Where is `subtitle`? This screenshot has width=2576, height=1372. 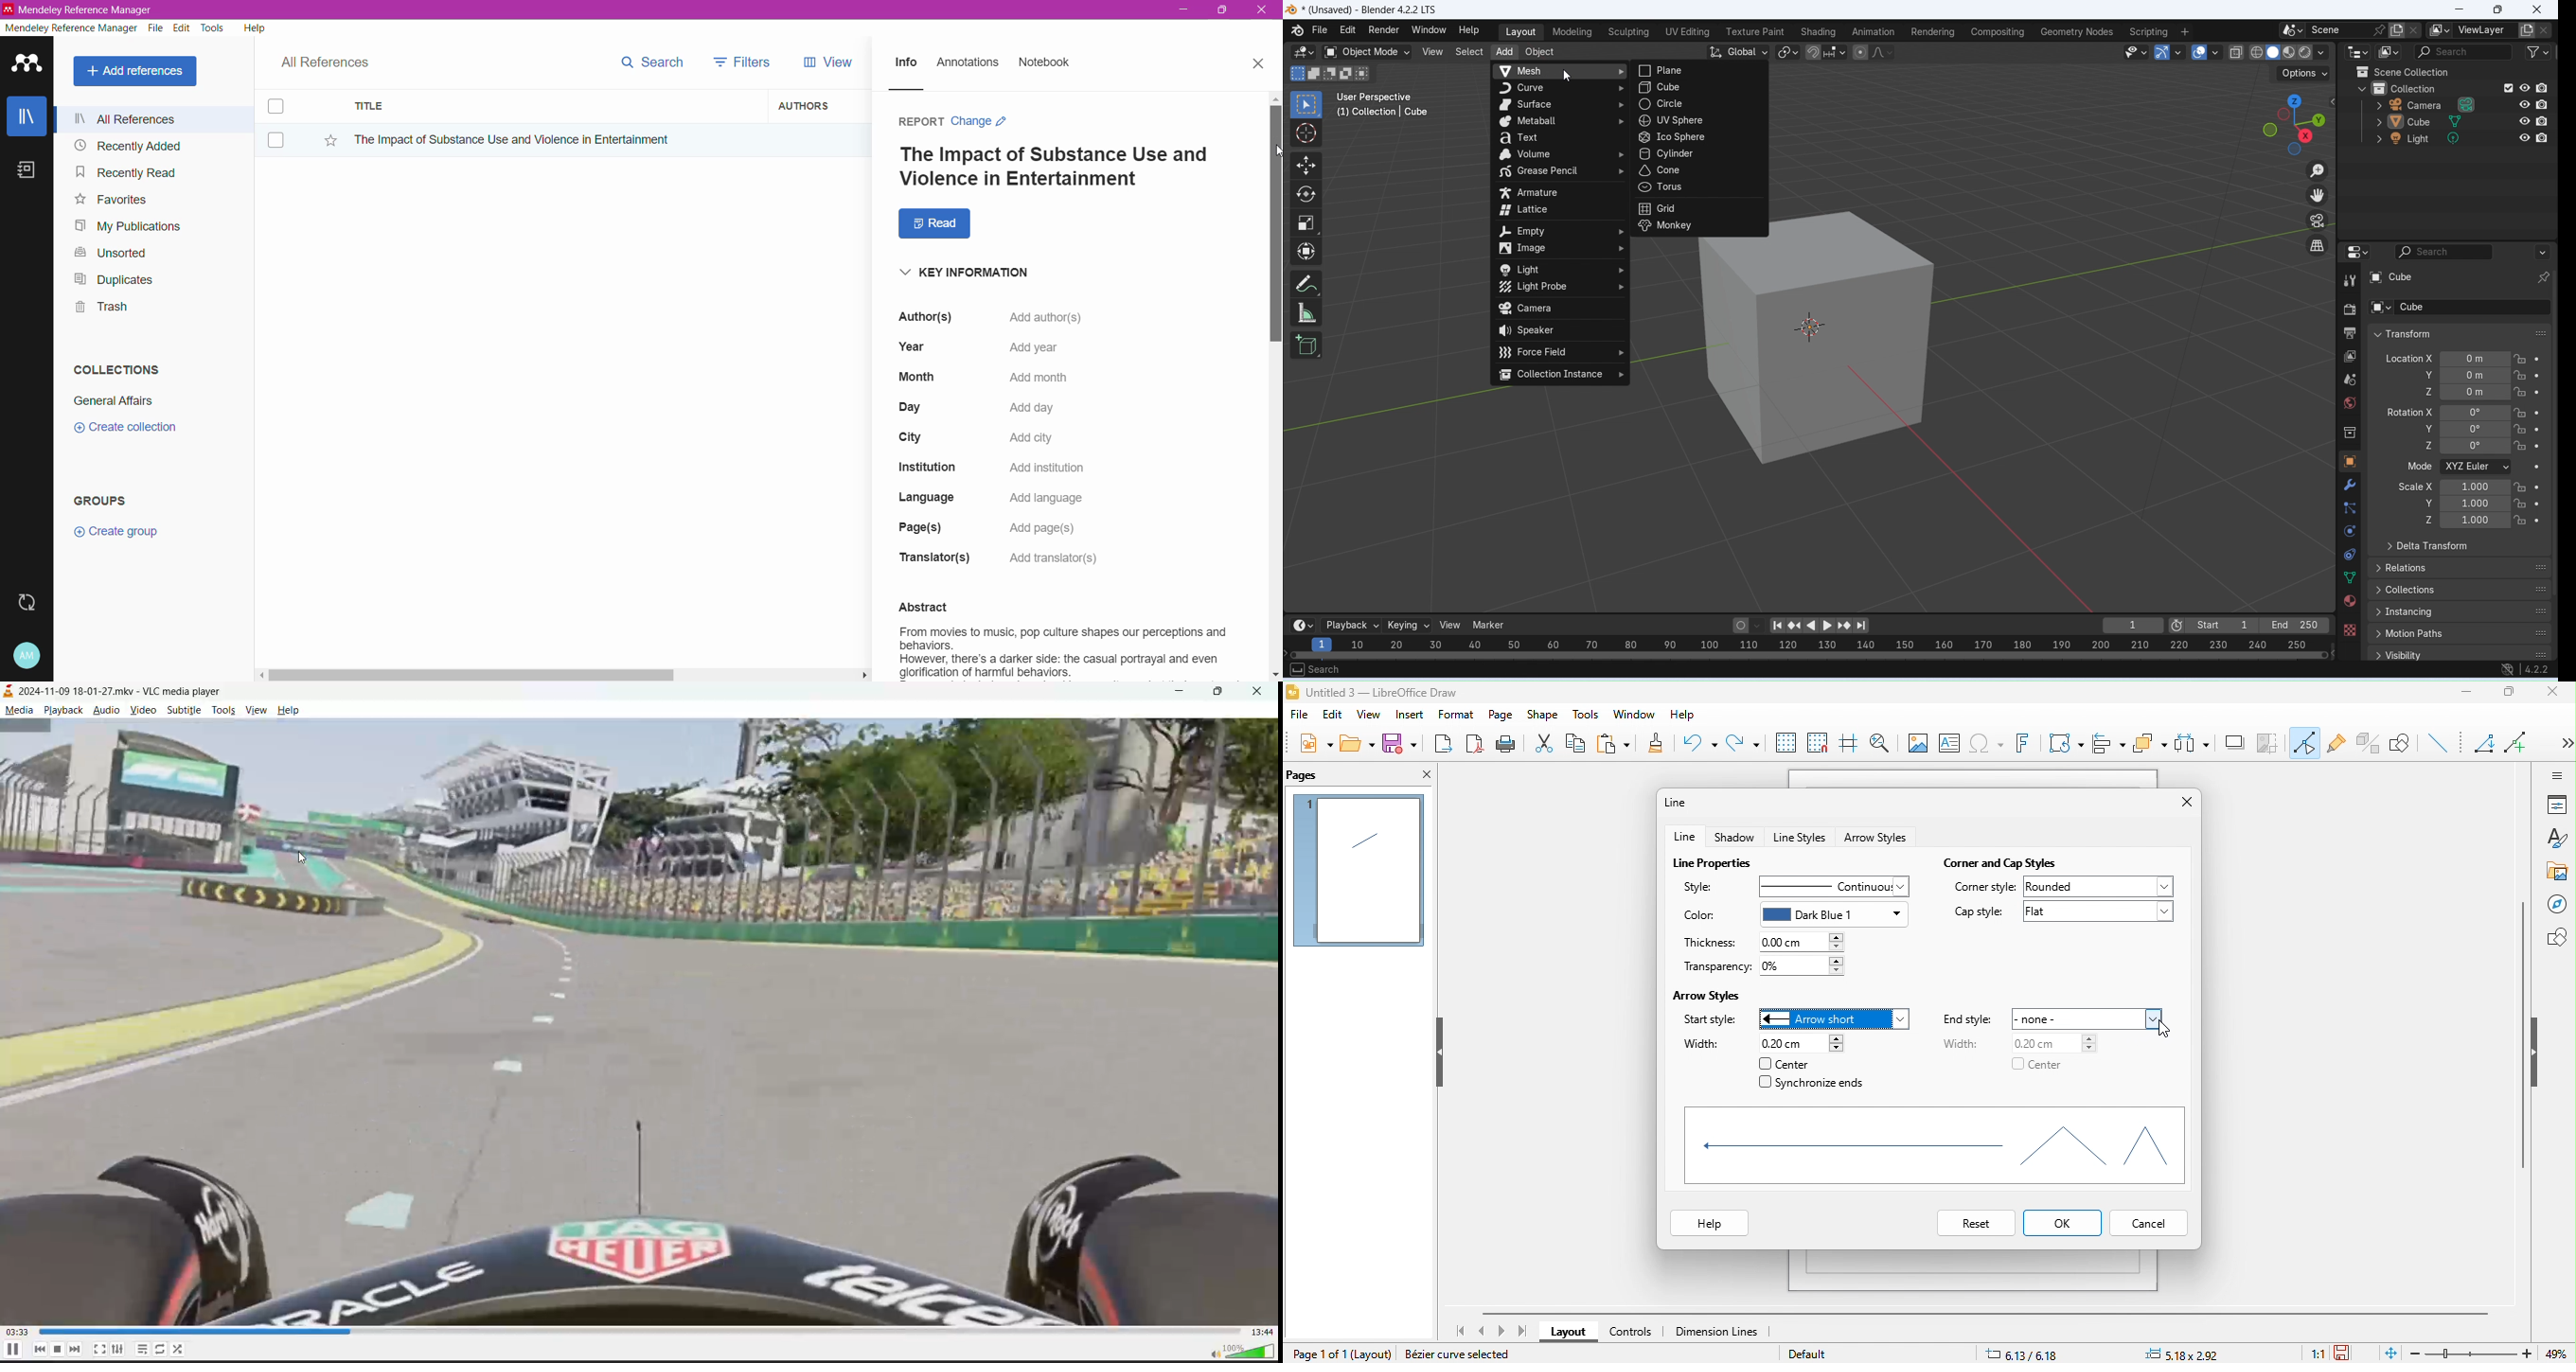 subtitle is located at coordinates (180, 709).